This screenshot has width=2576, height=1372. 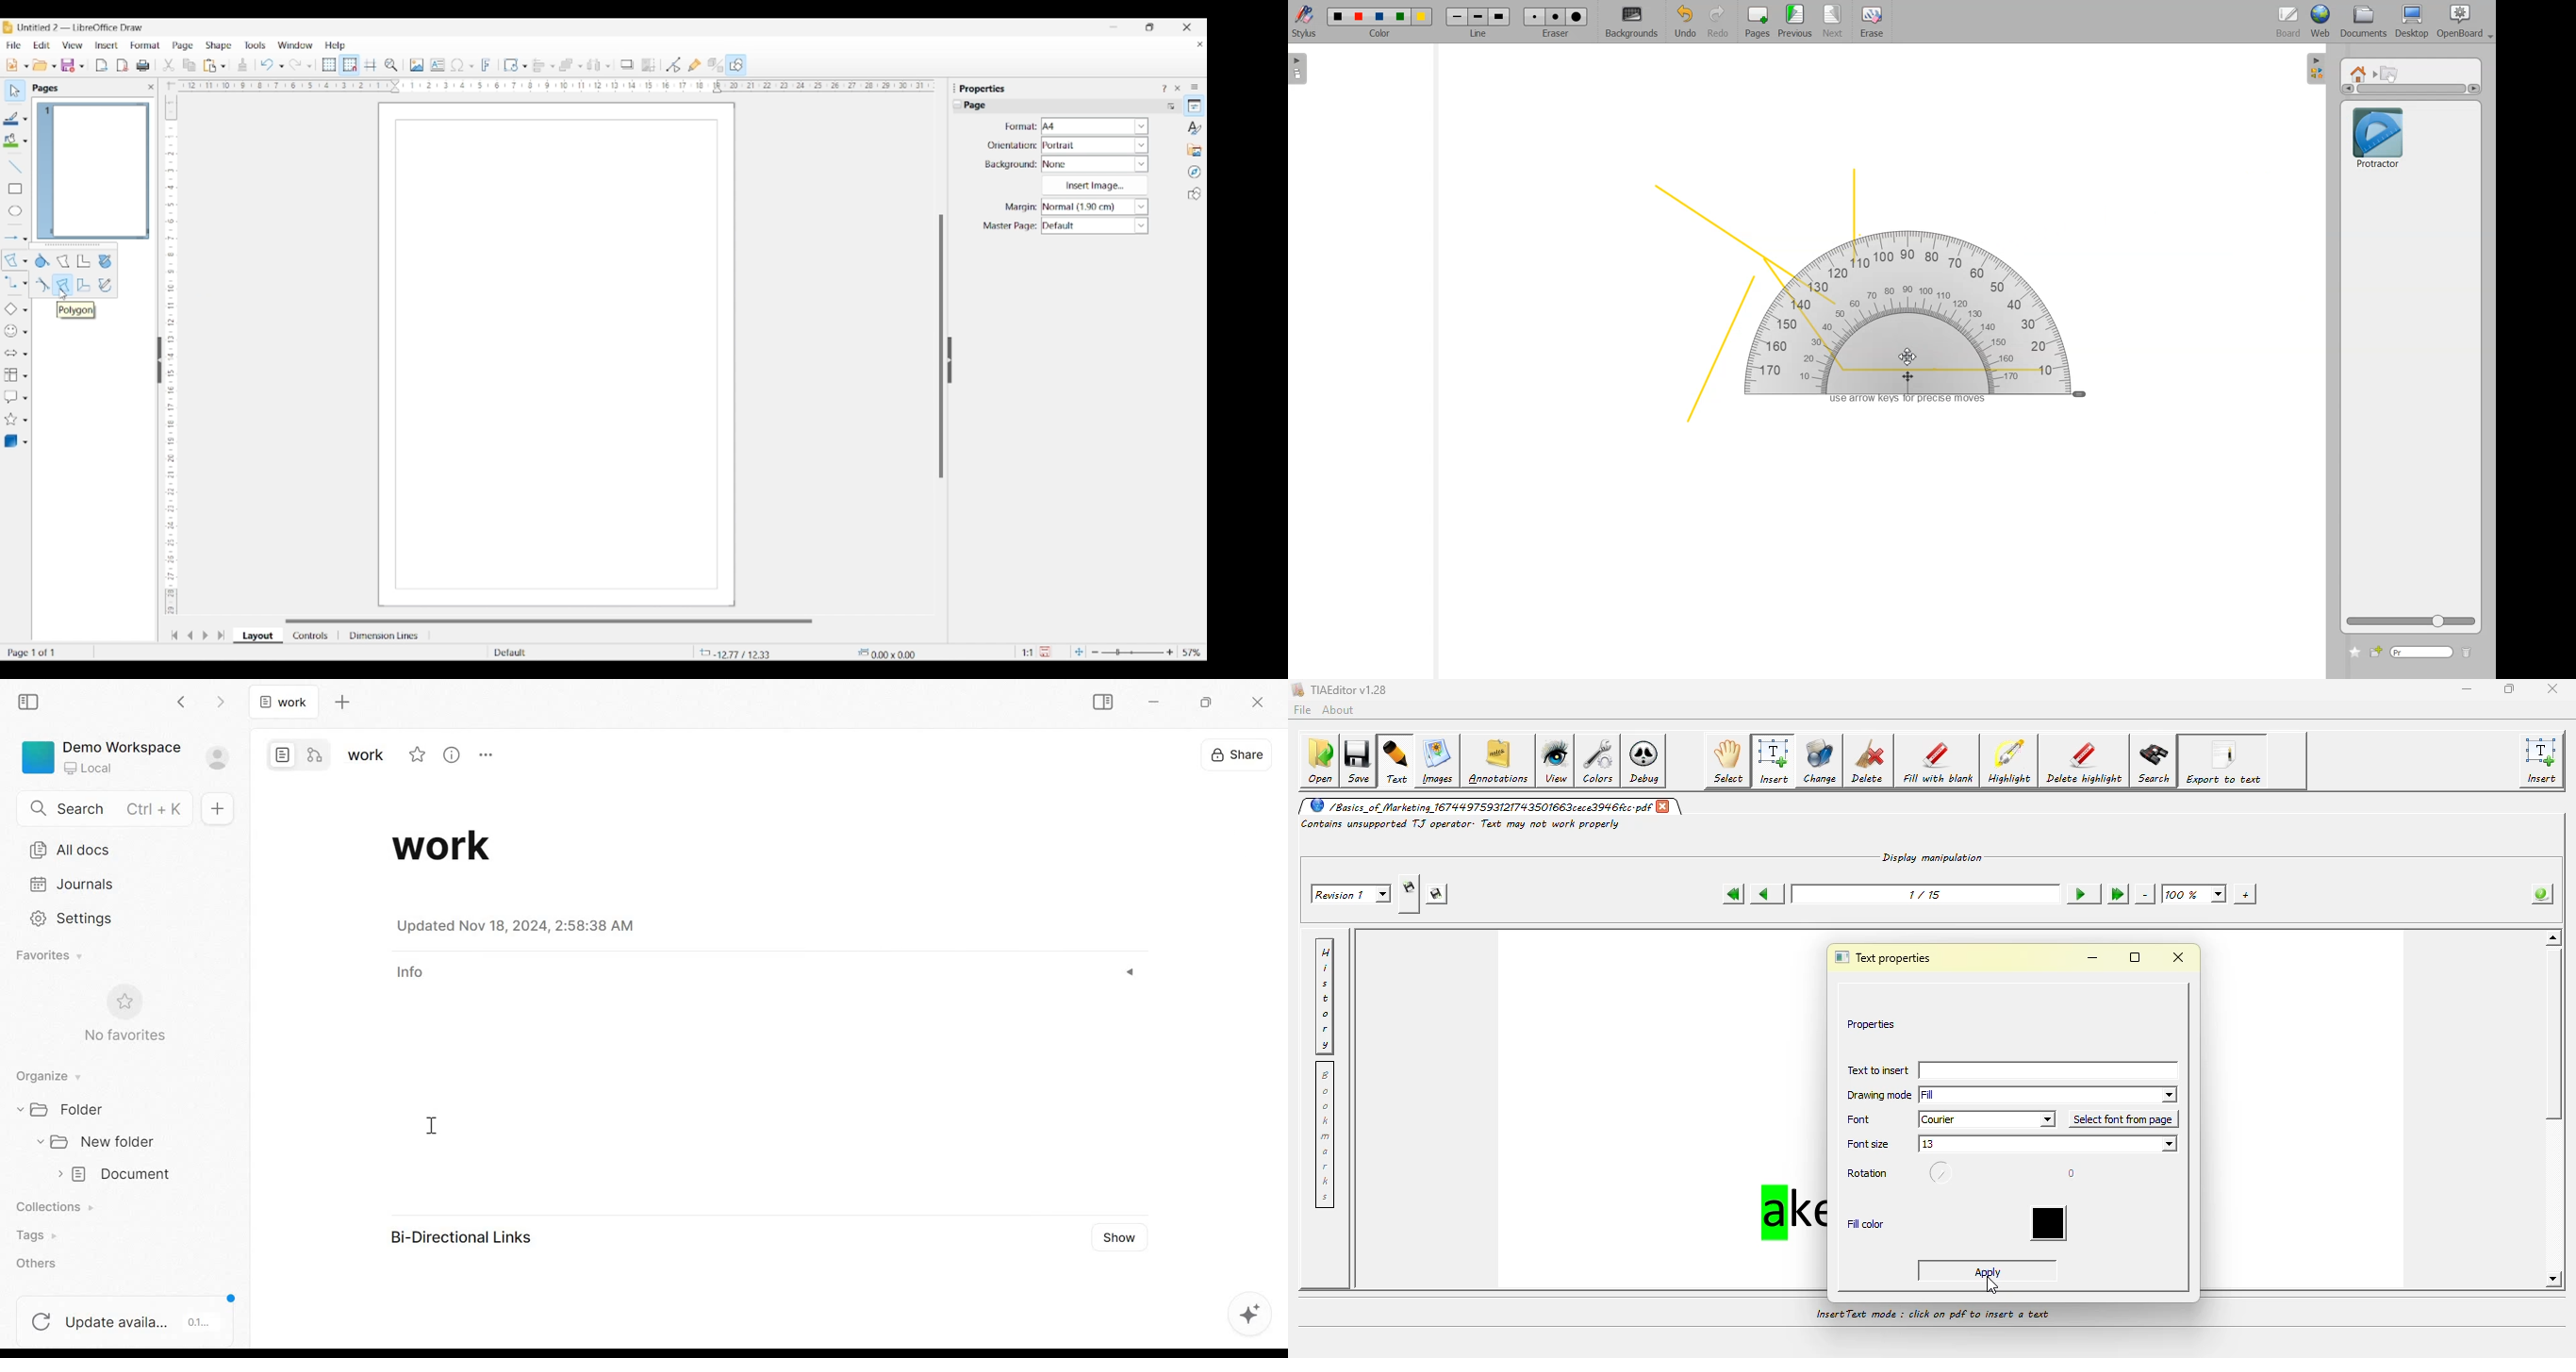 I want to click on cursor, so click(x=431, y=1127).